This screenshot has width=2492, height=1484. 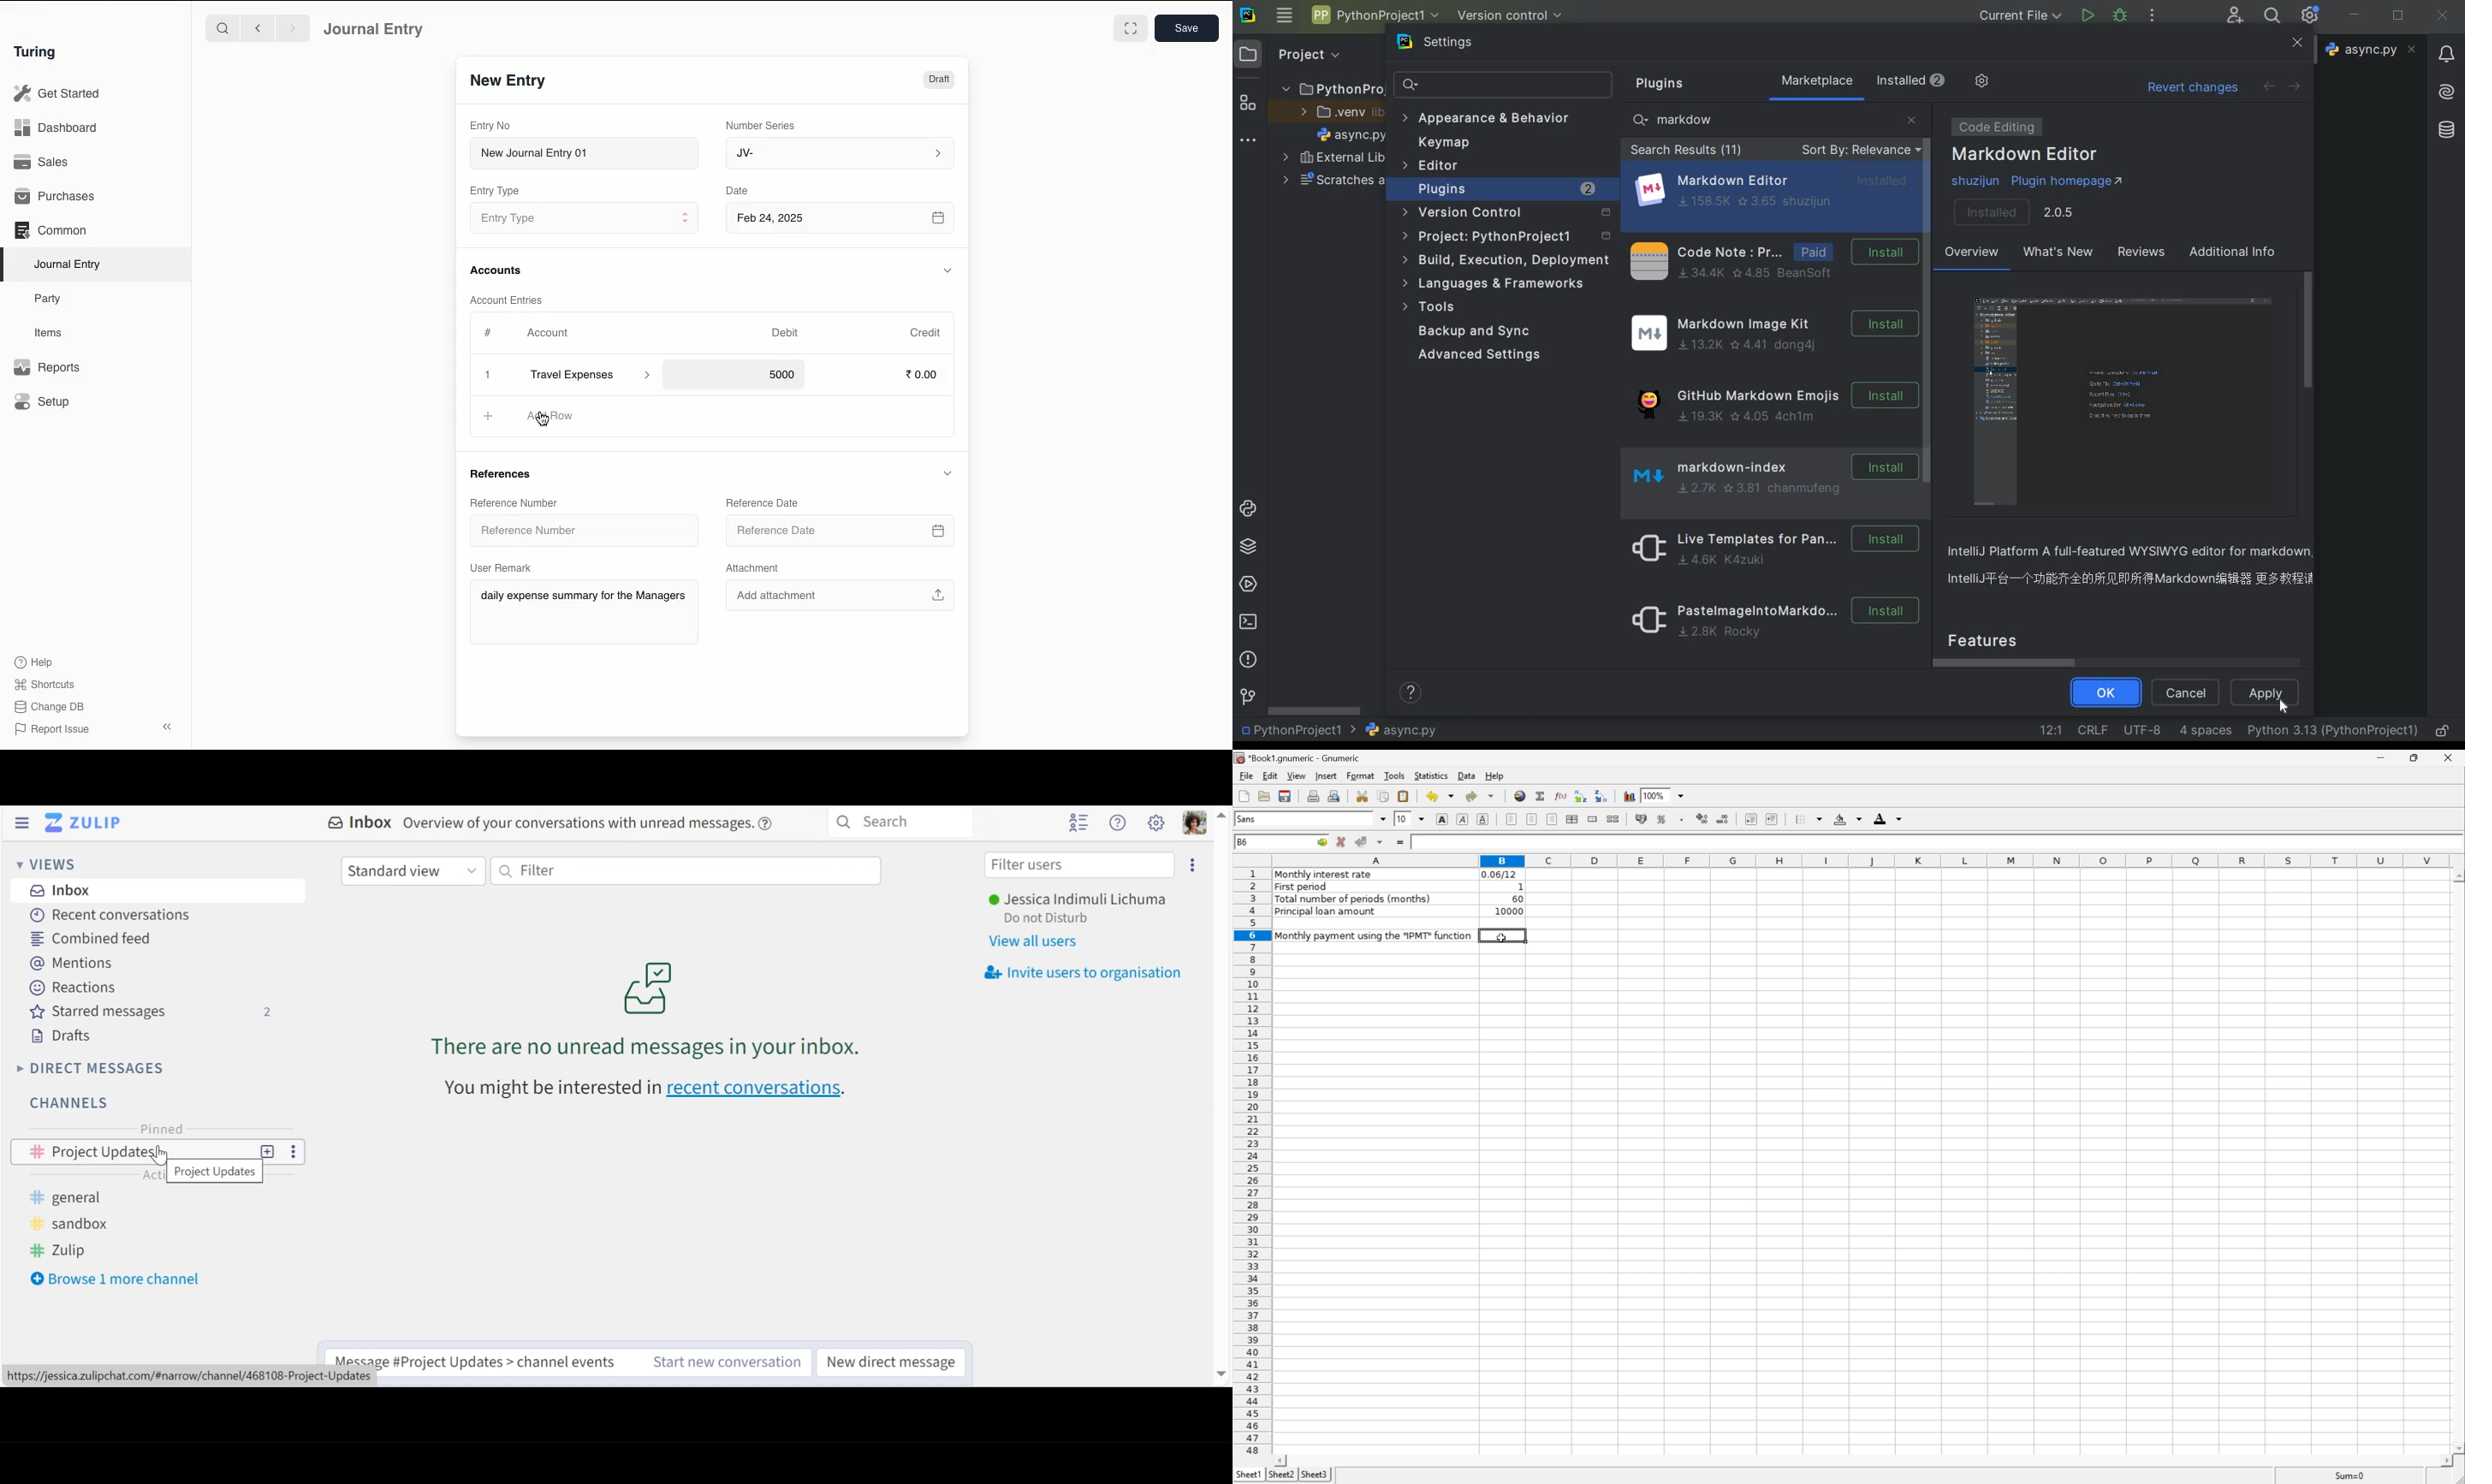 I want to click on Sales, so click(x=44, y=162).